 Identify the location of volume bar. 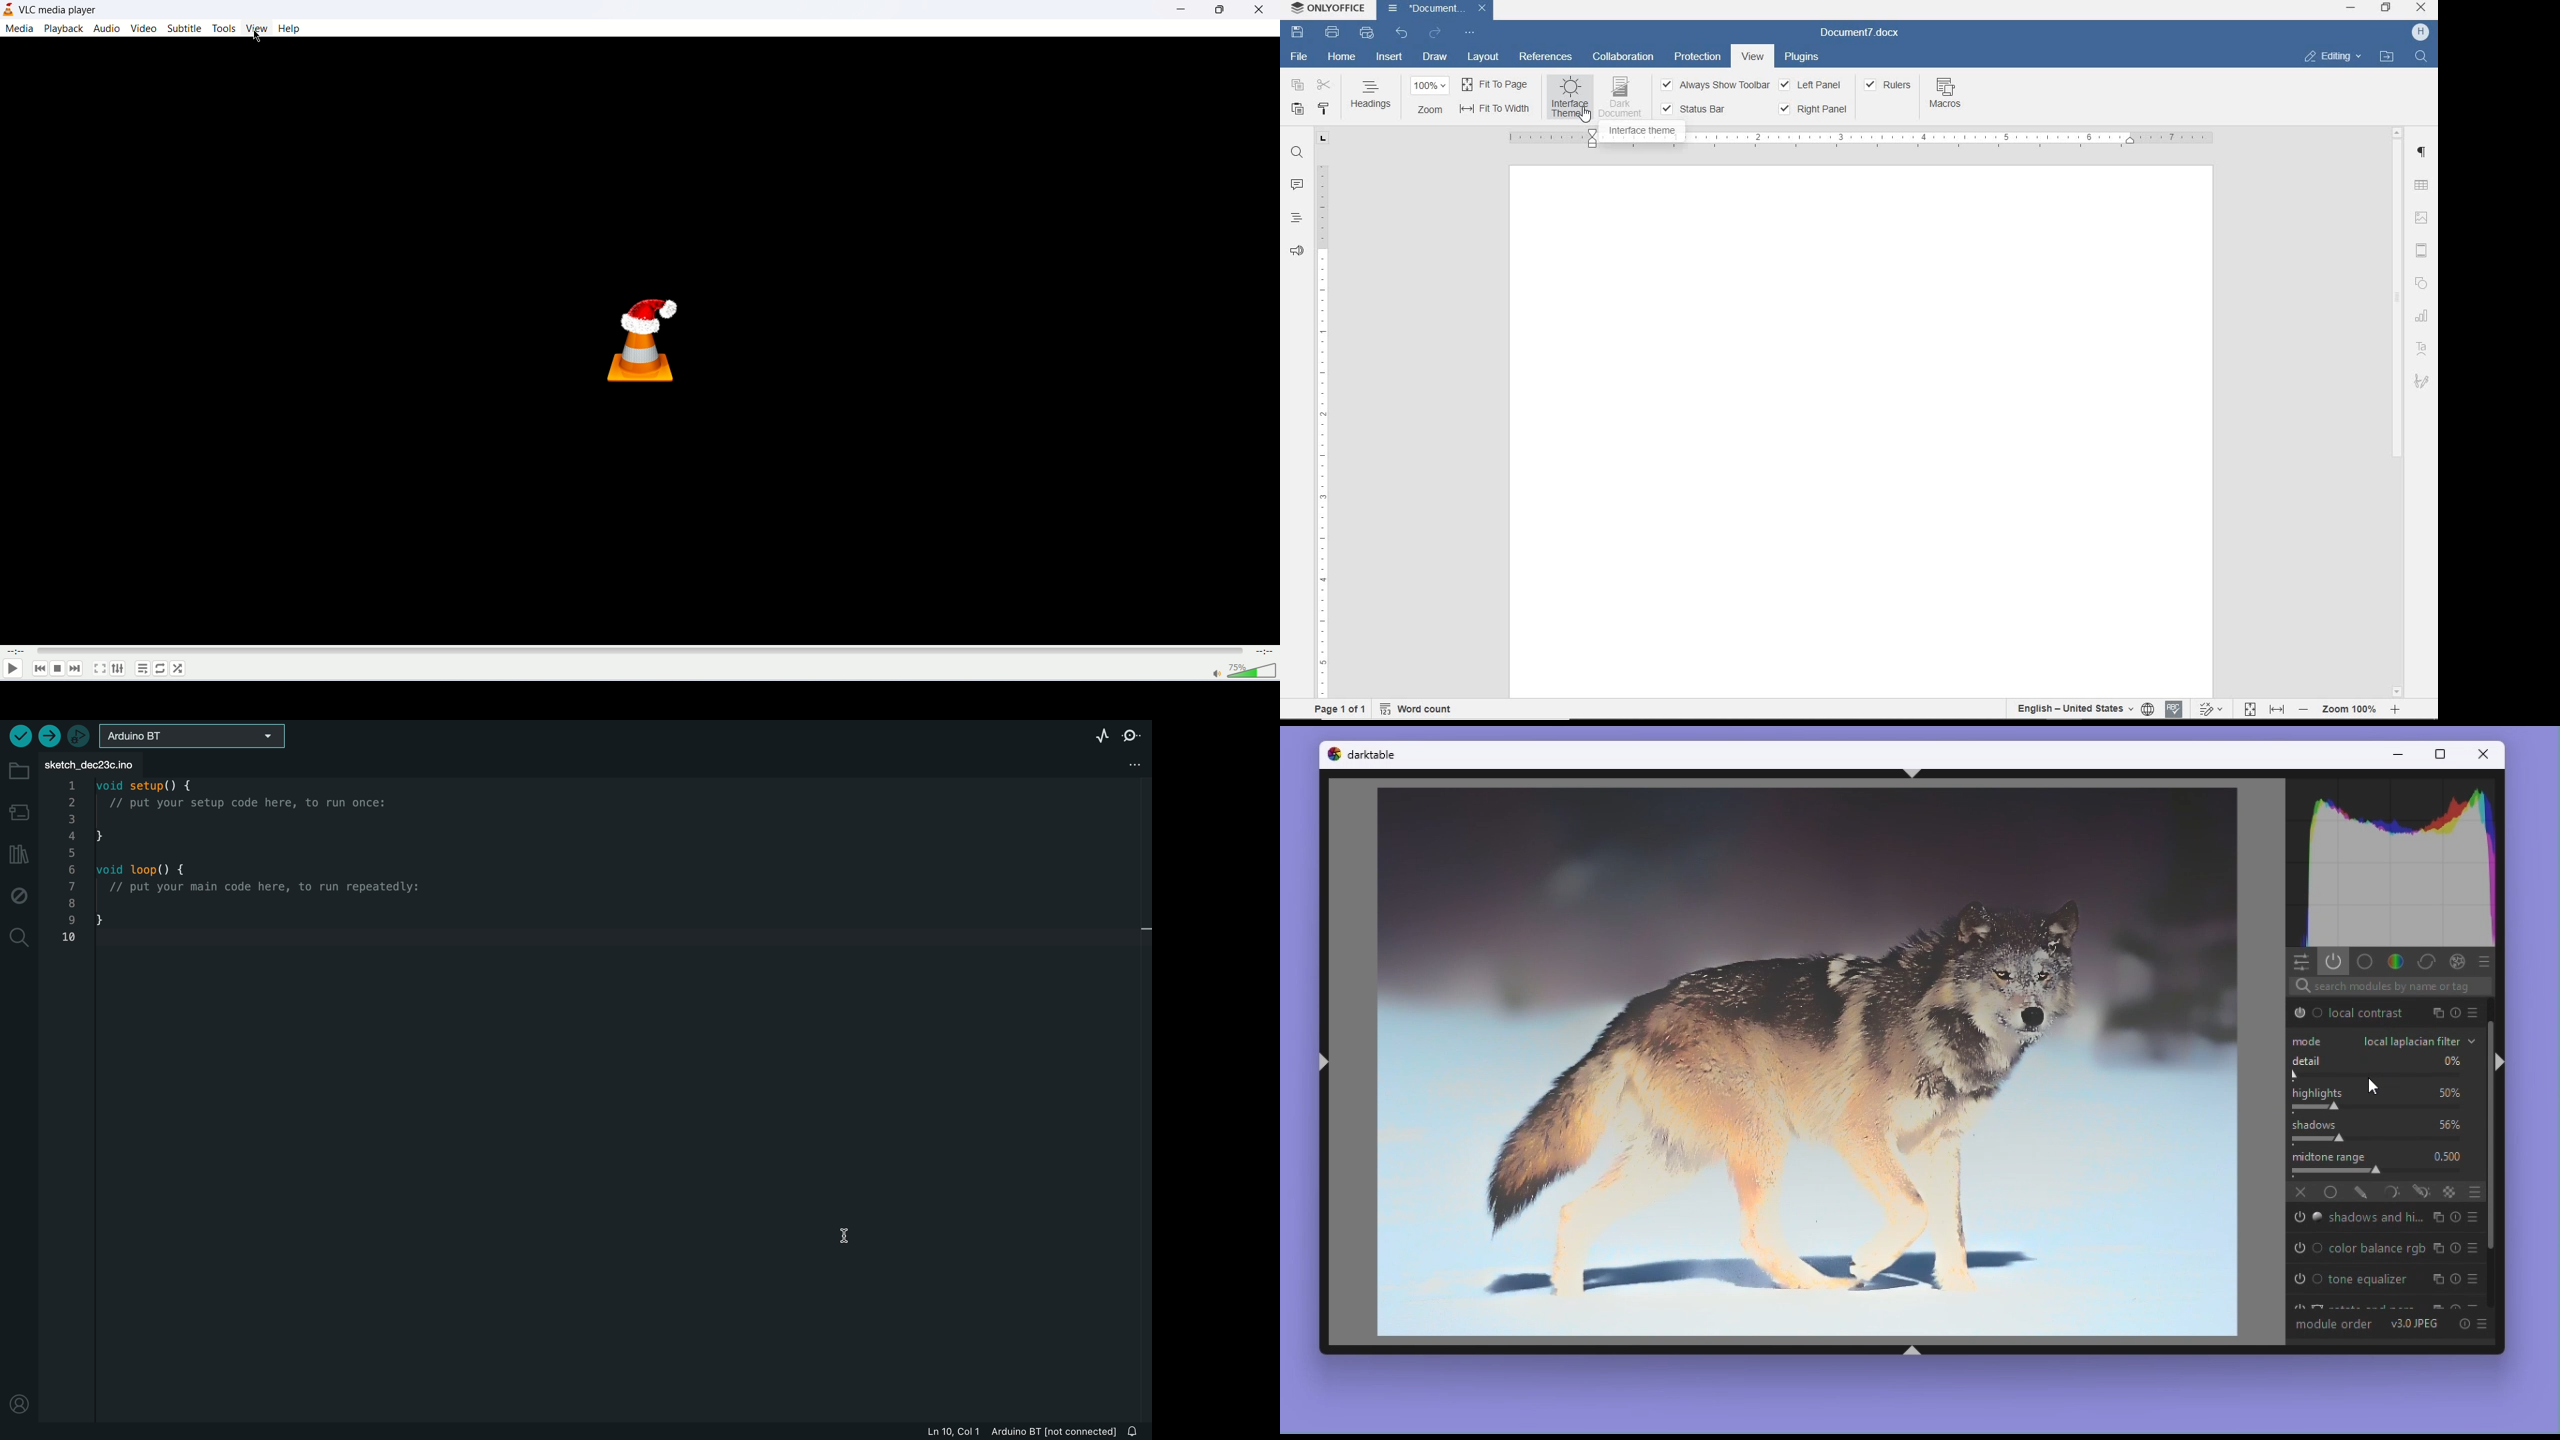
(1237, 671).